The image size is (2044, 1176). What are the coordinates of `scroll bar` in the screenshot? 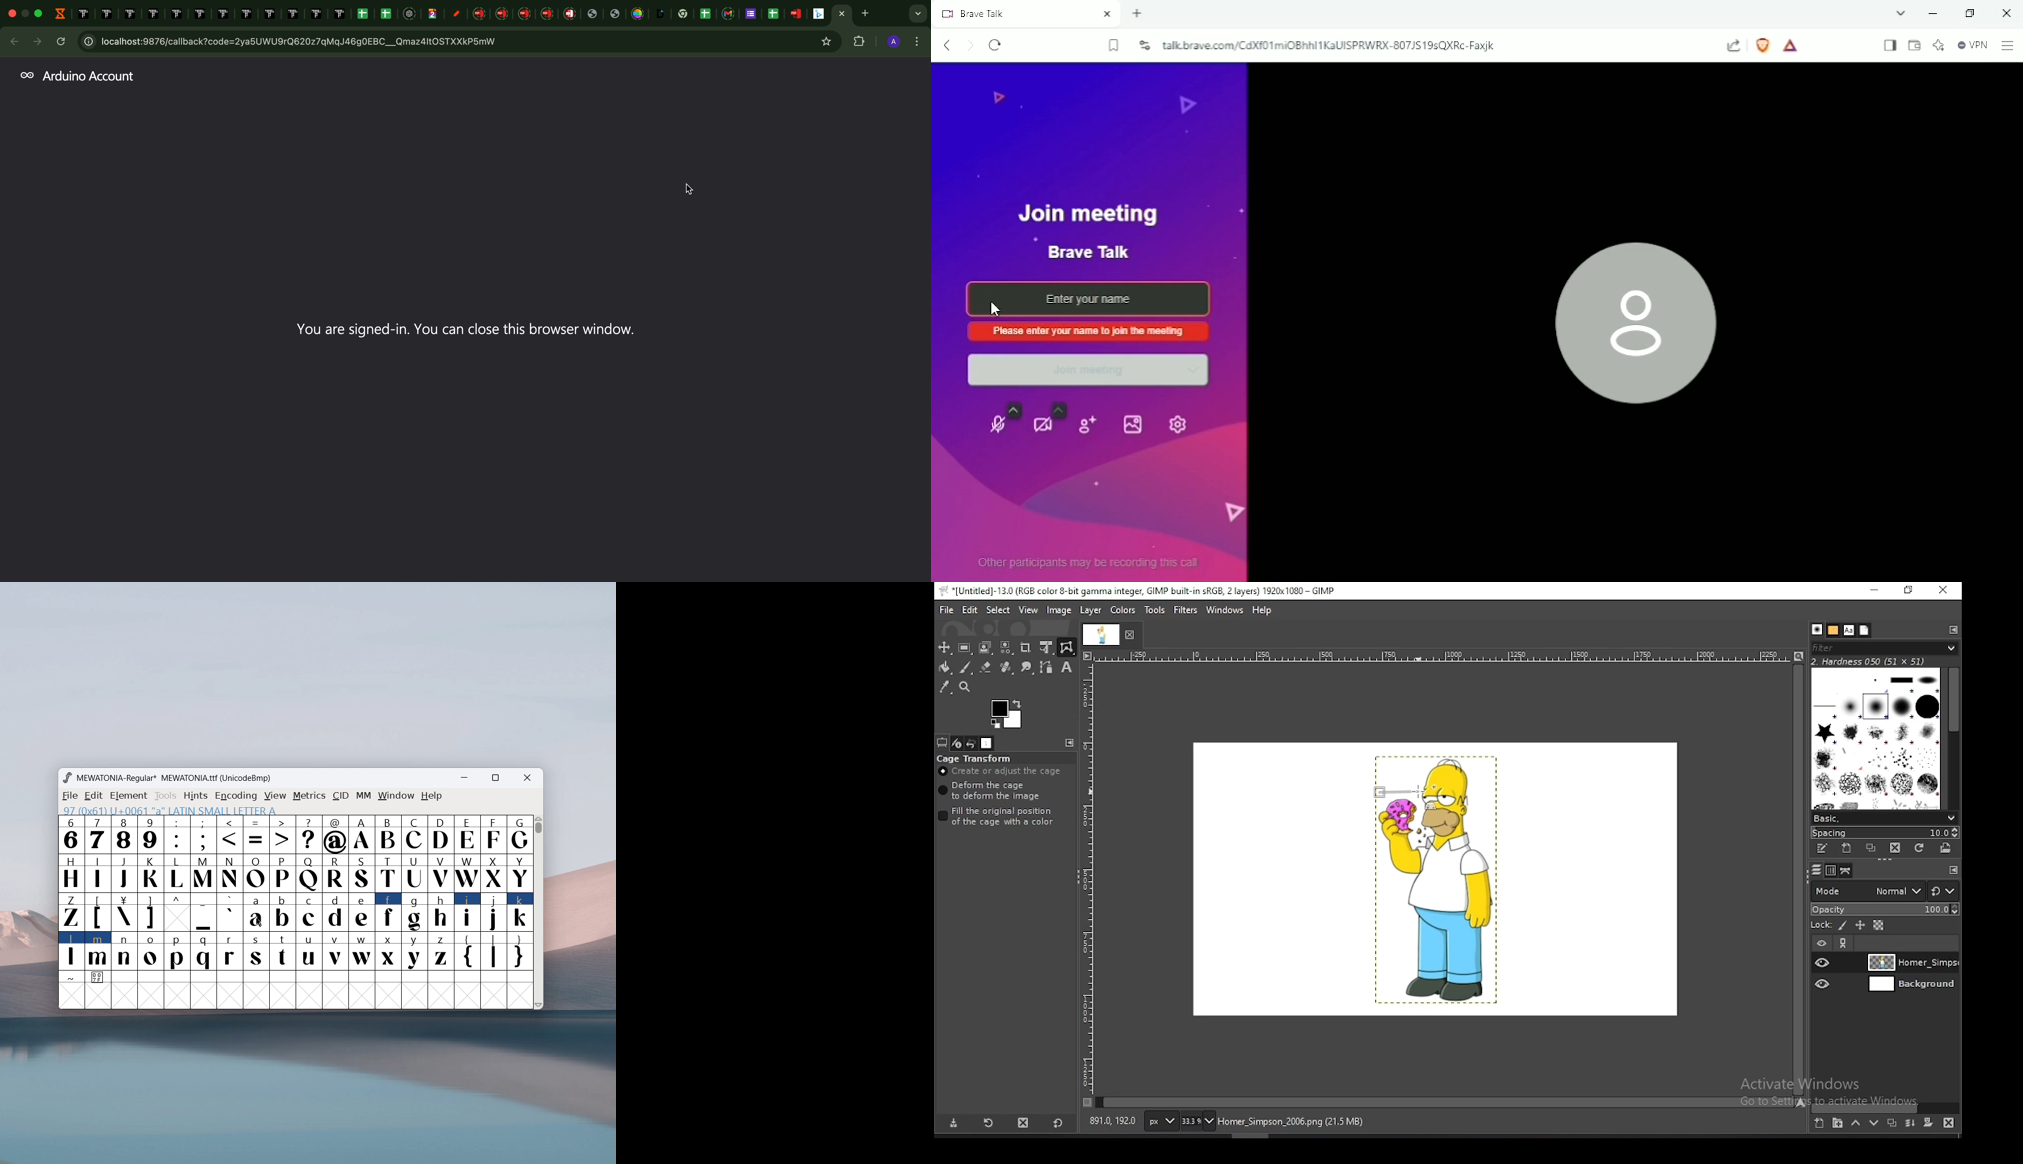 It's located at (1445, 1101).